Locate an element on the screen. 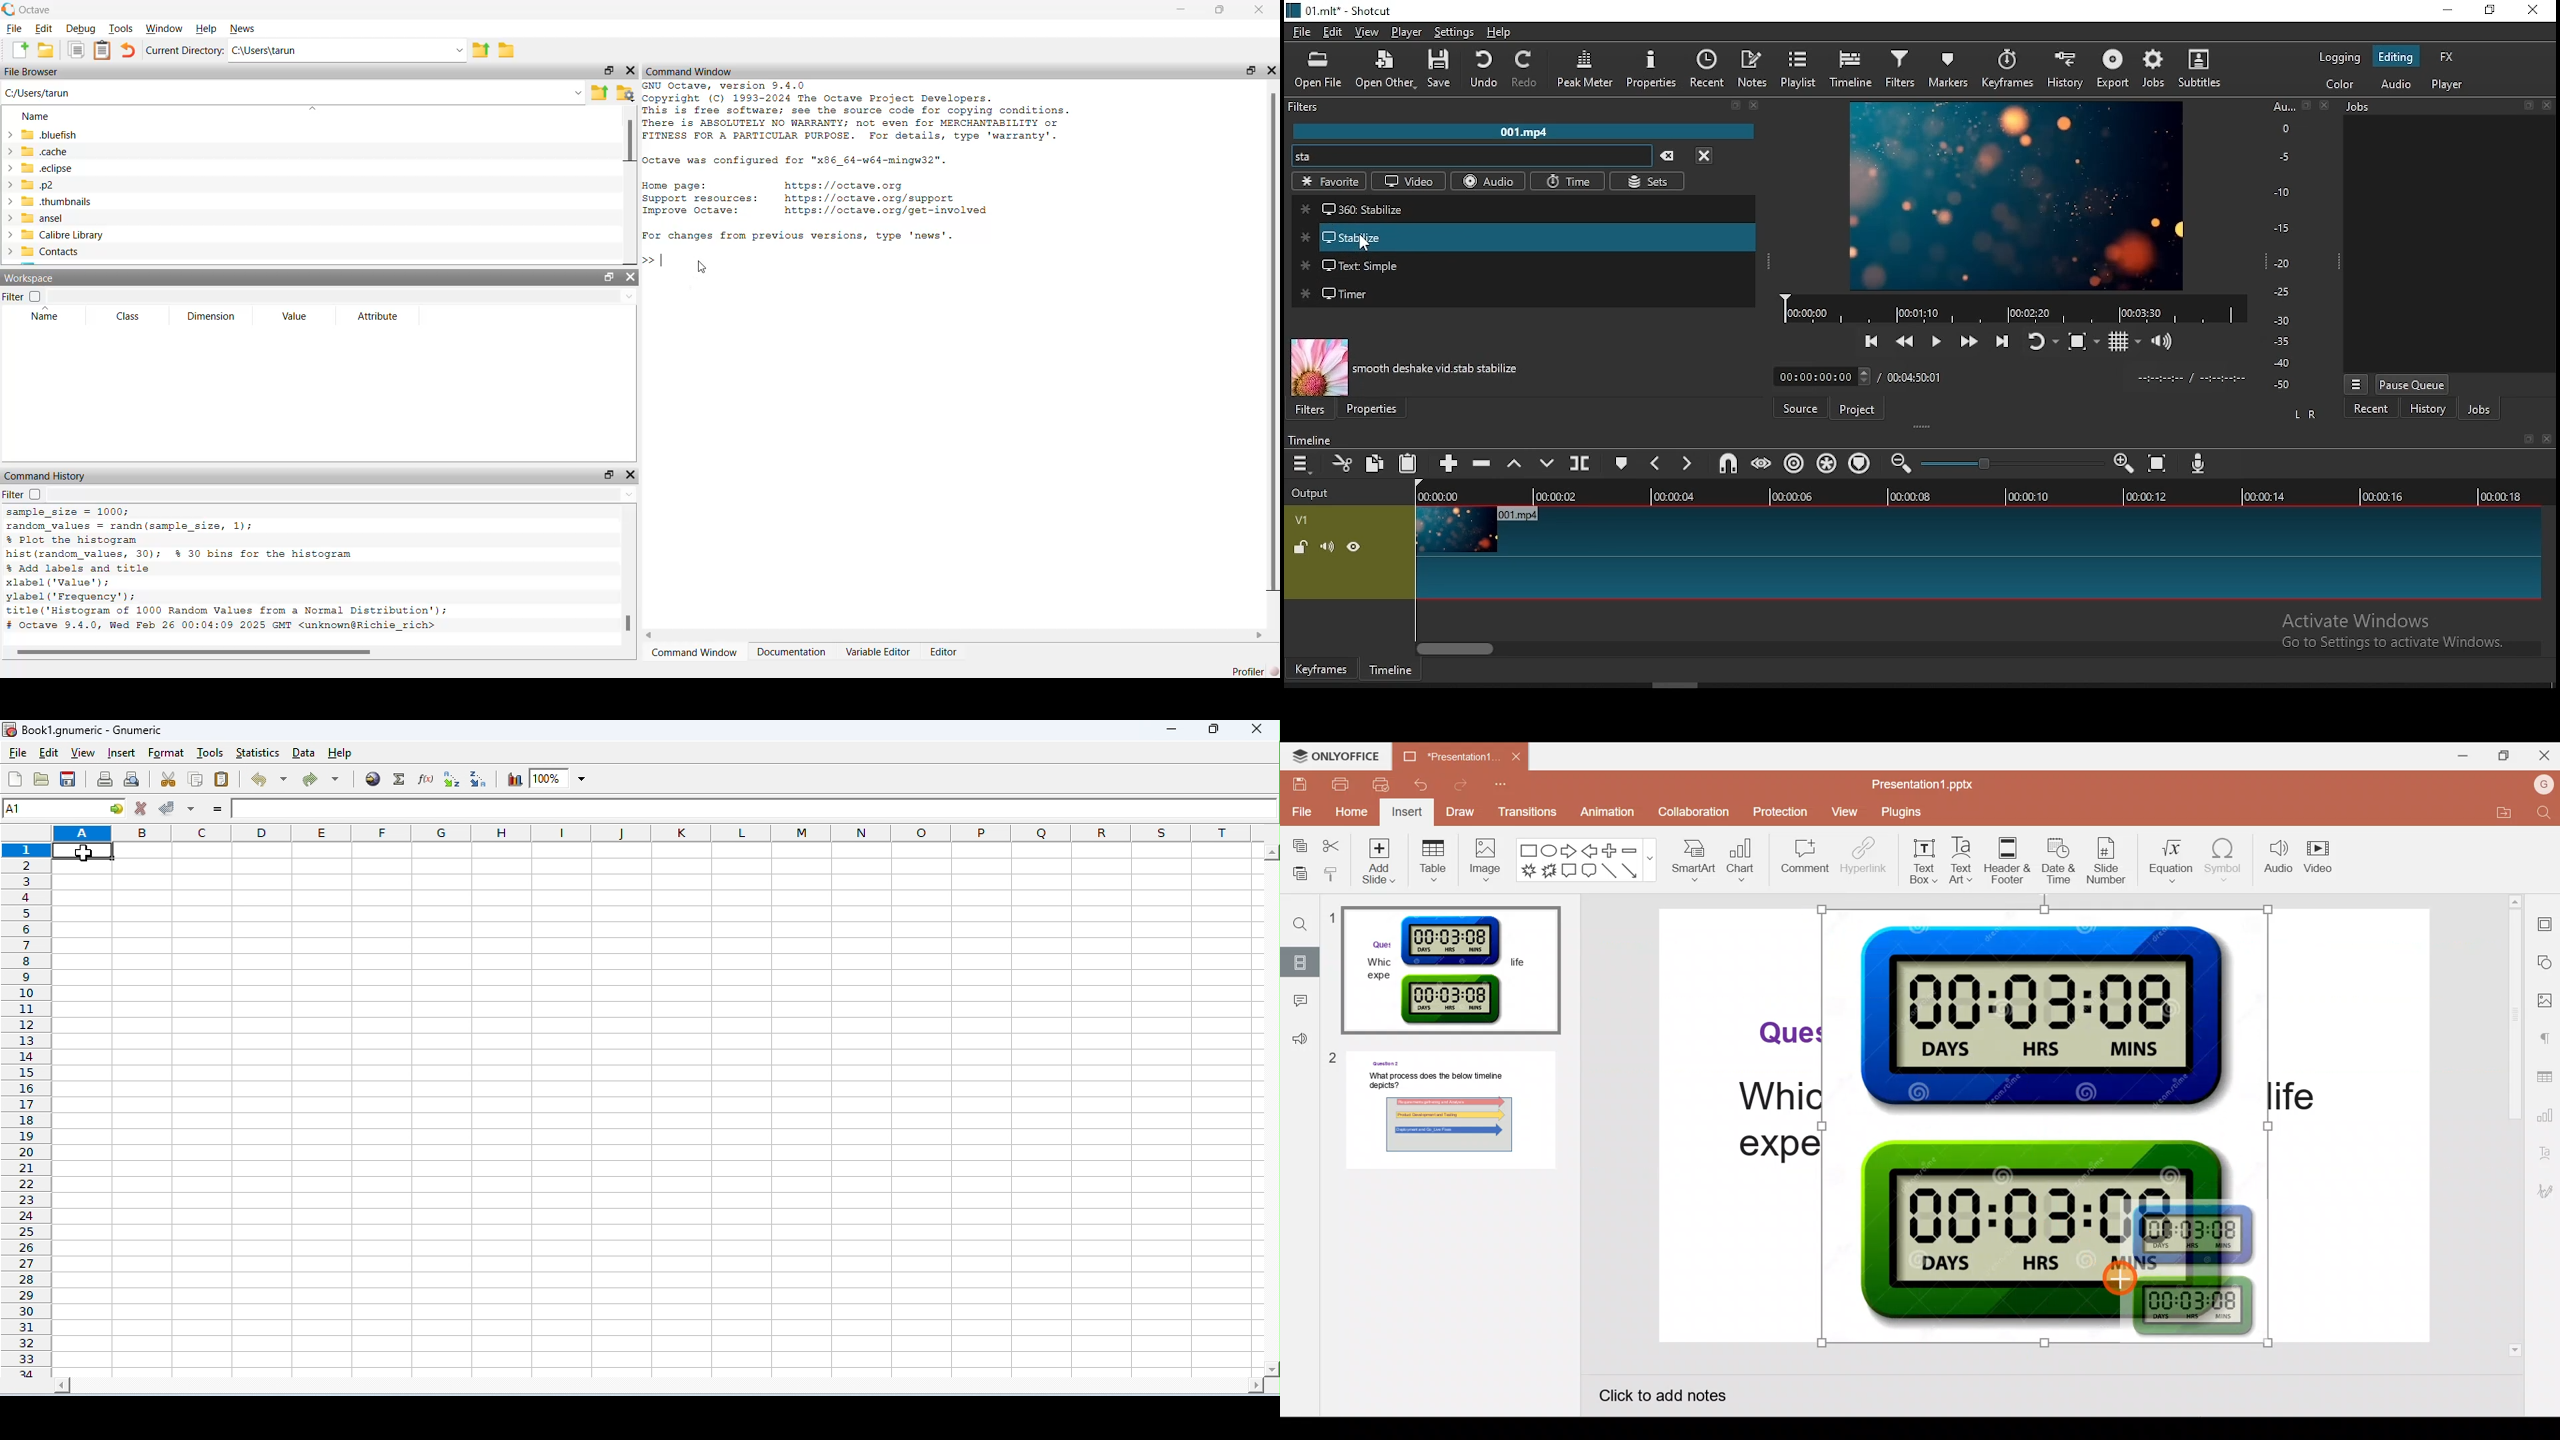 The image size is (2576, 1456). new is located at coordinates (17, 779).